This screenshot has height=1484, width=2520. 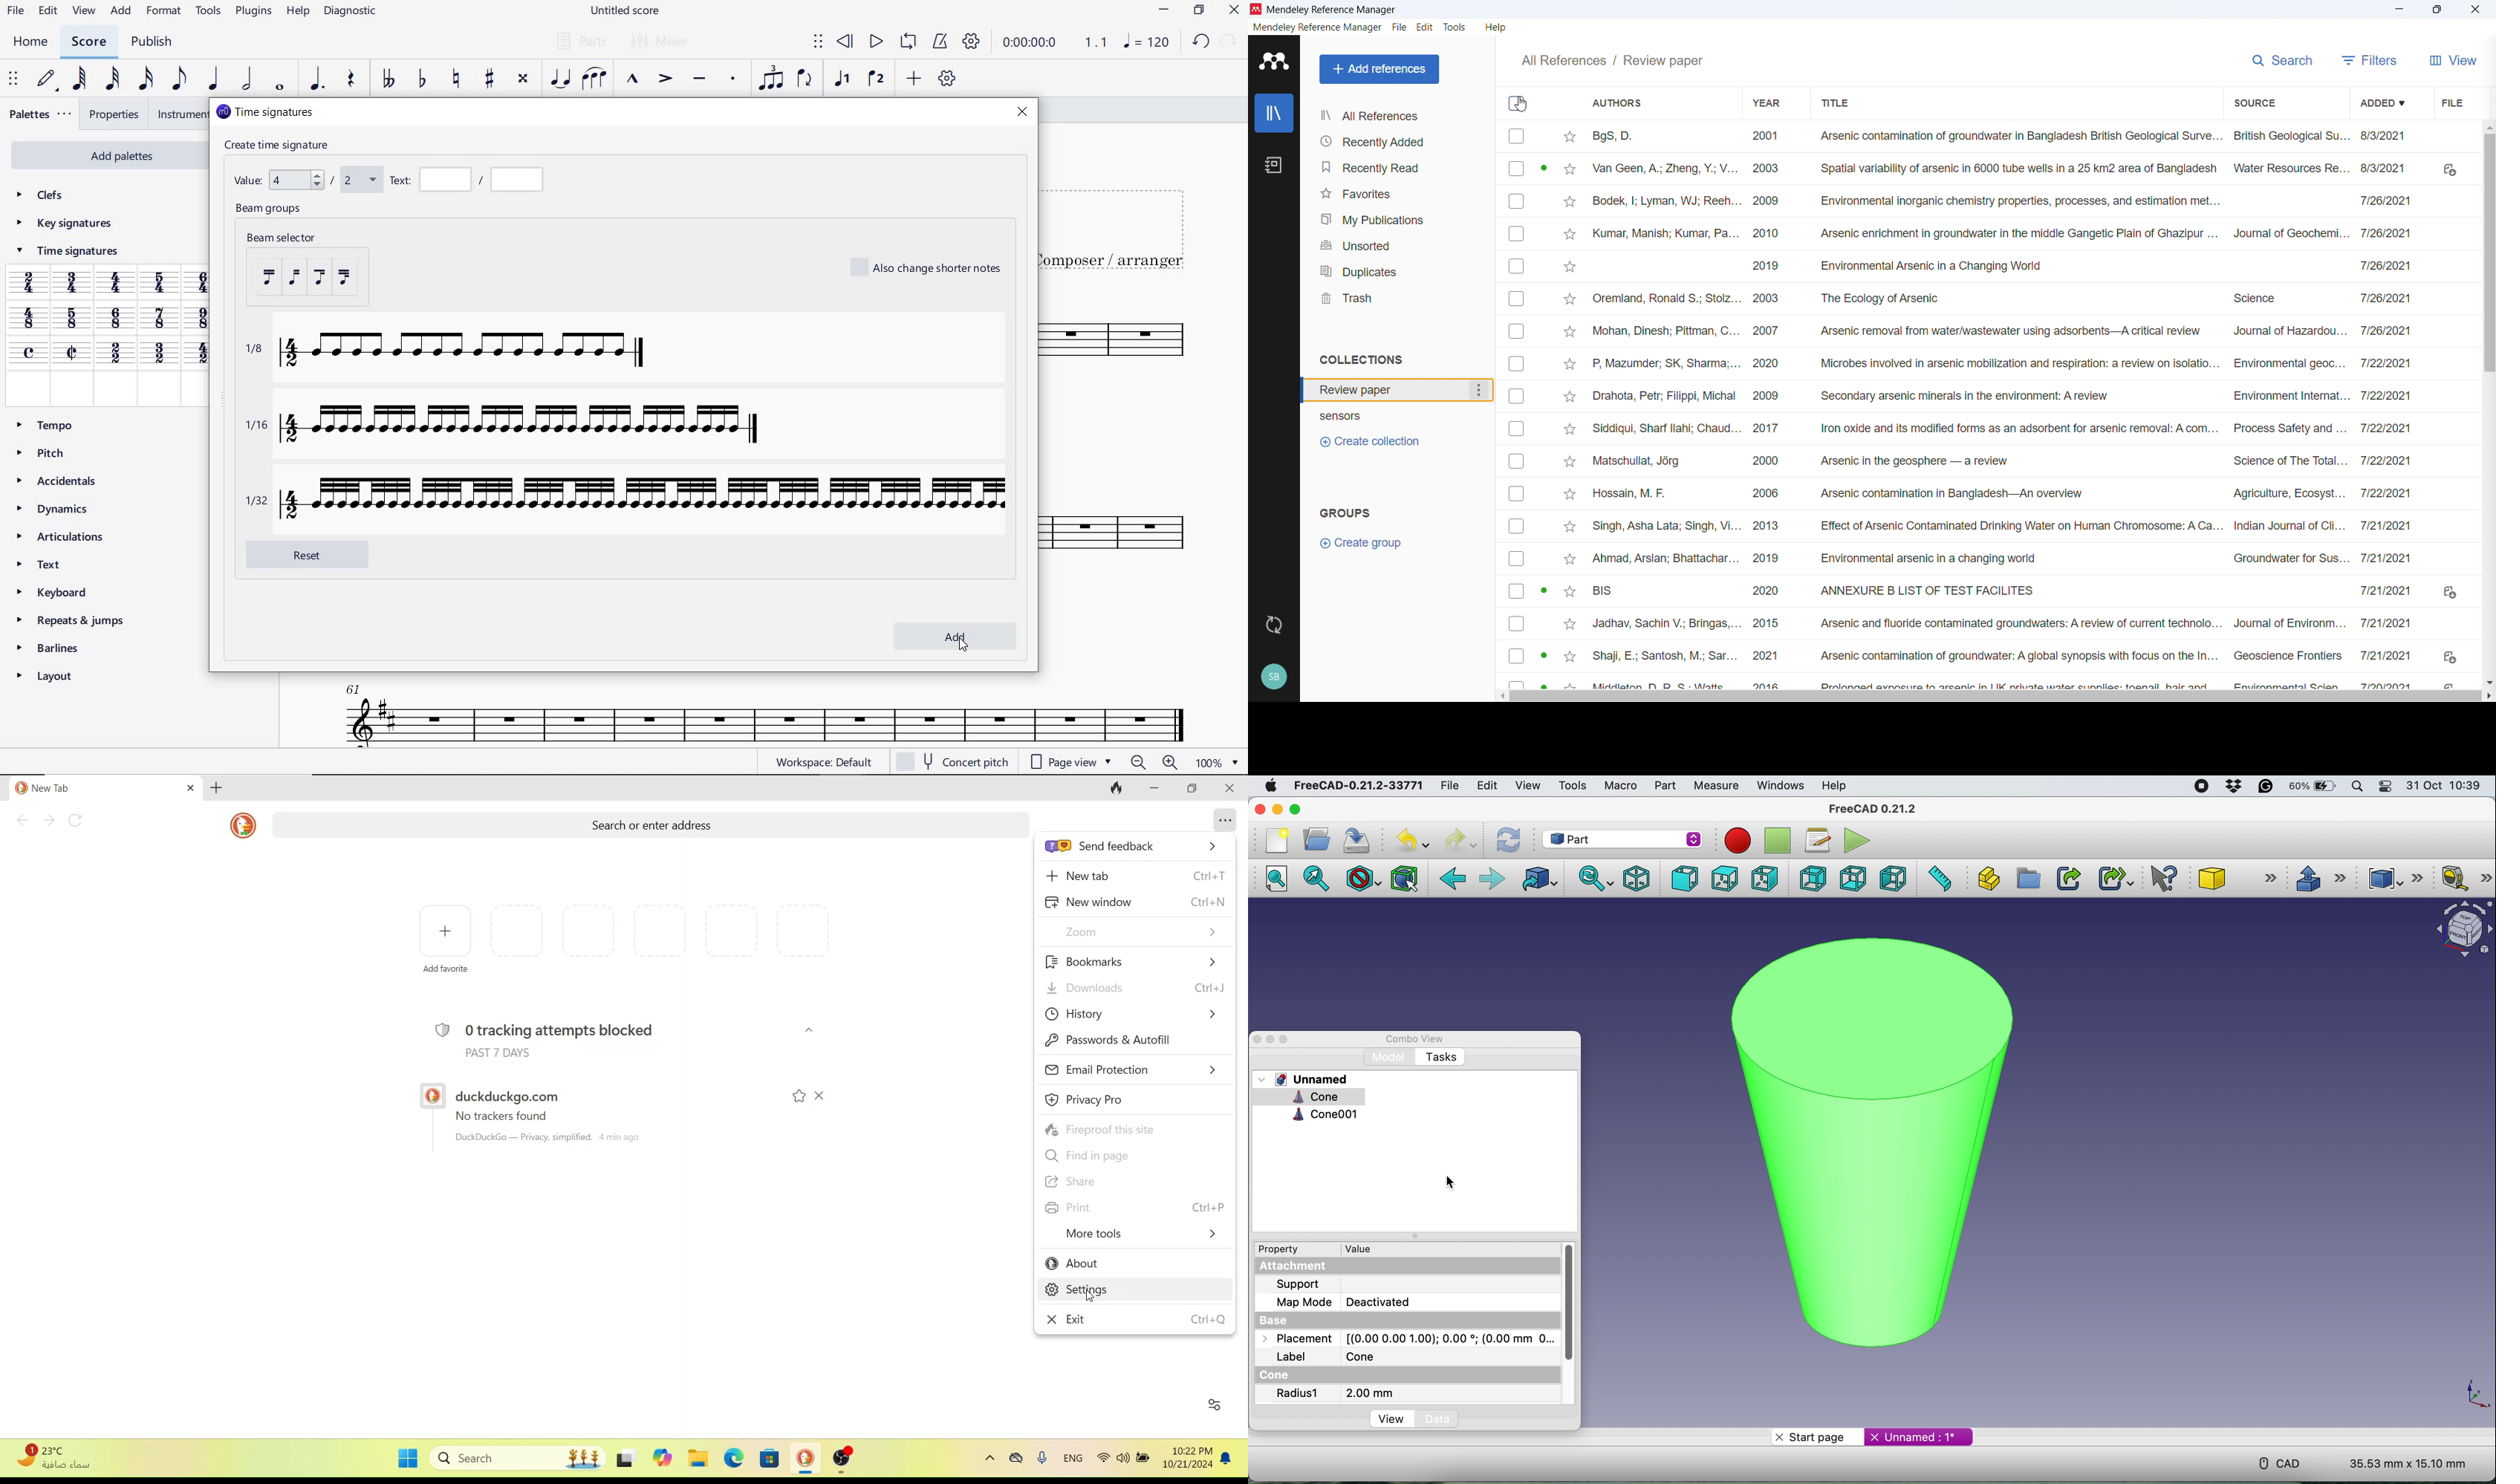 What do you see at coordinates (2273, 1463) in the screenshot?
I see `cad` at bounding box center [2273, 1463].